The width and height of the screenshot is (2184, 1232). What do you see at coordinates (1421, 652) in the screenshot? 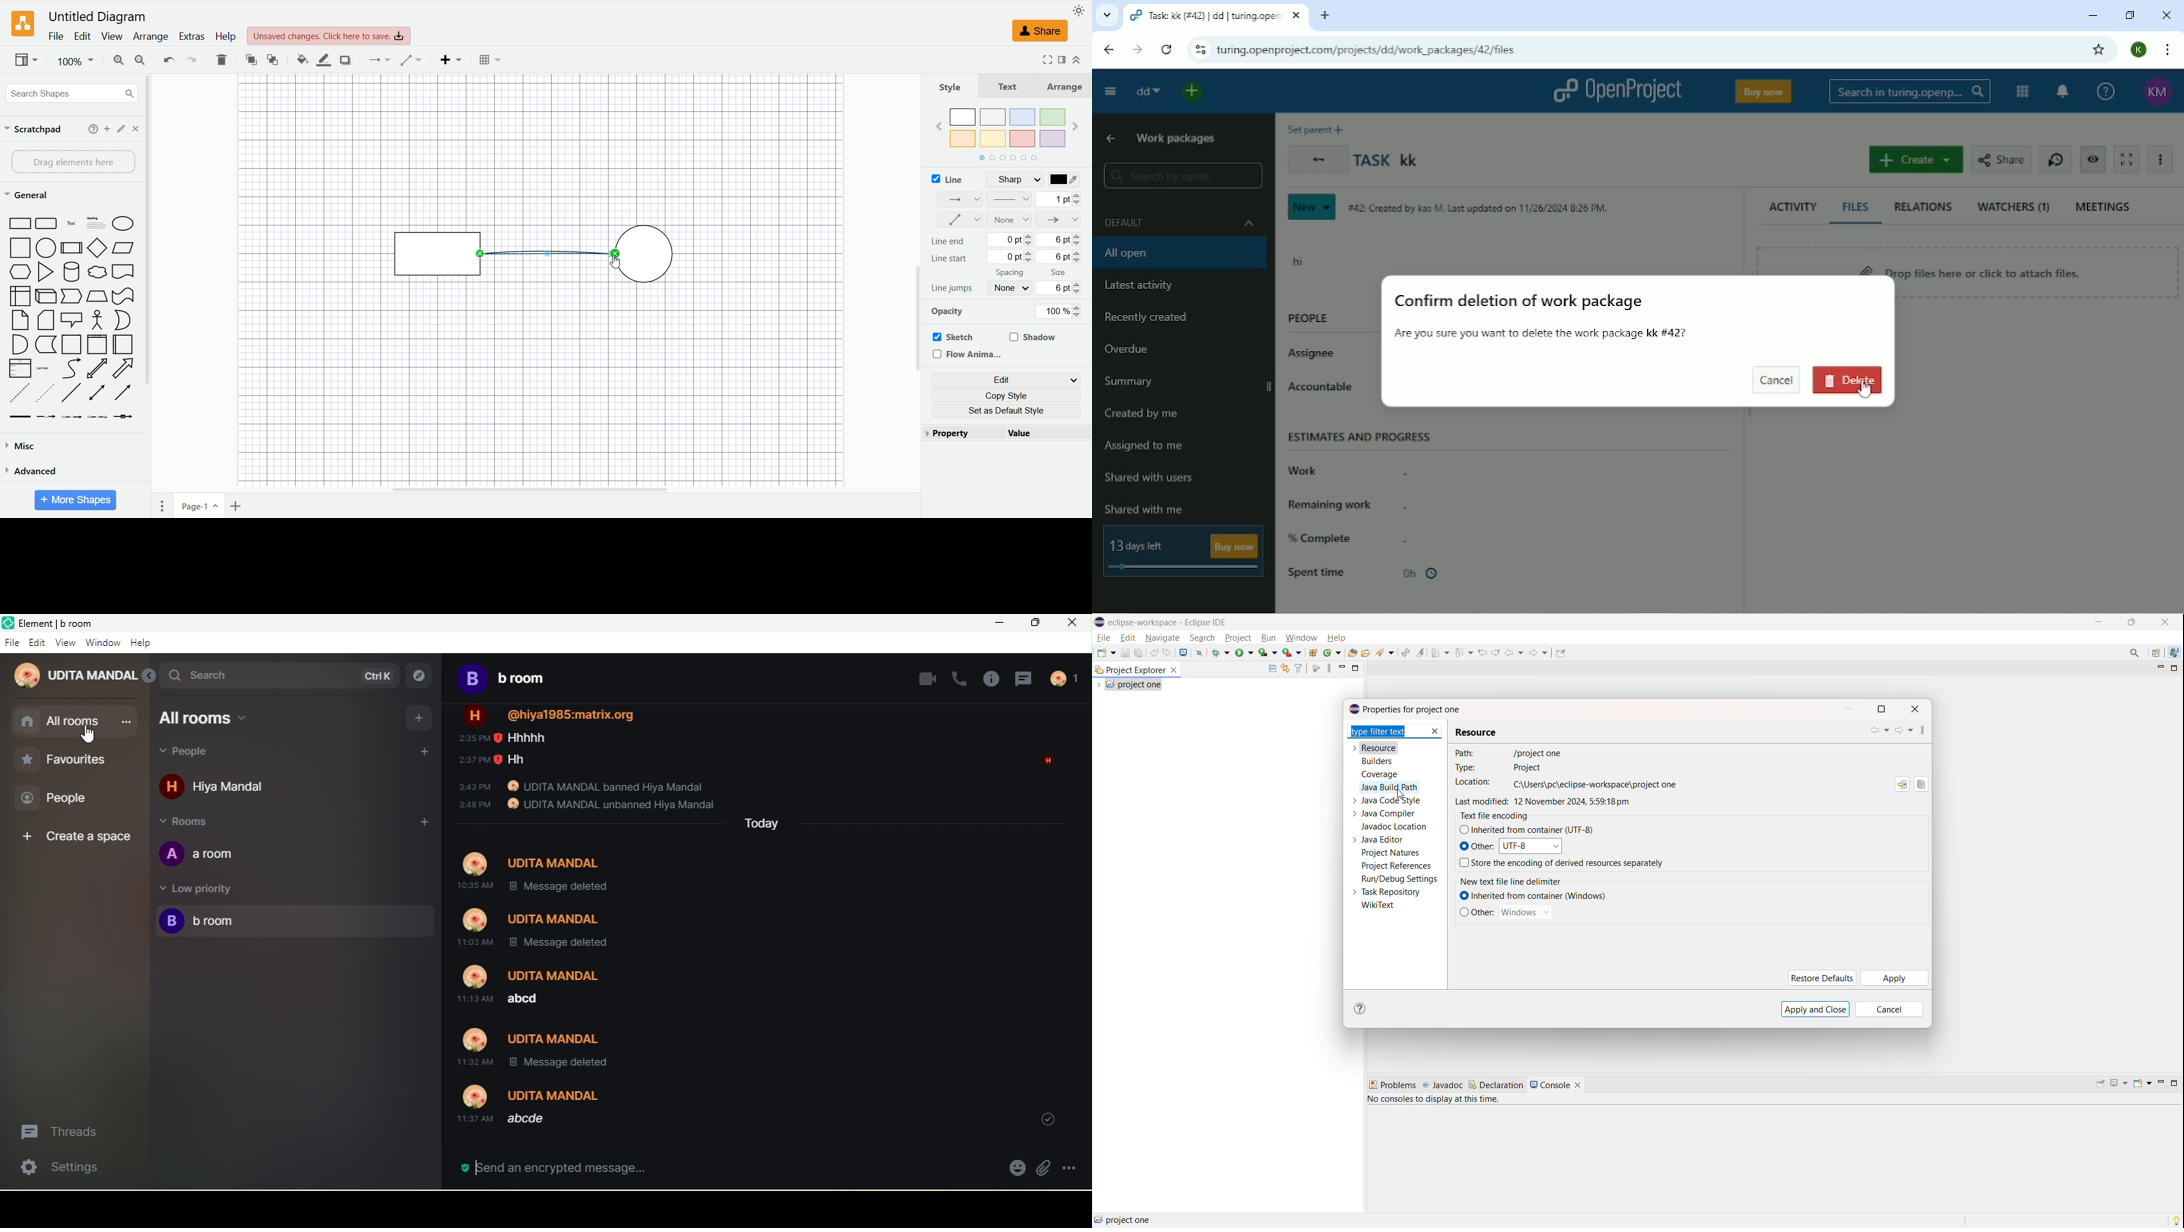
I see `toggle ant mark occurances` at bounding box center [1421, 652].